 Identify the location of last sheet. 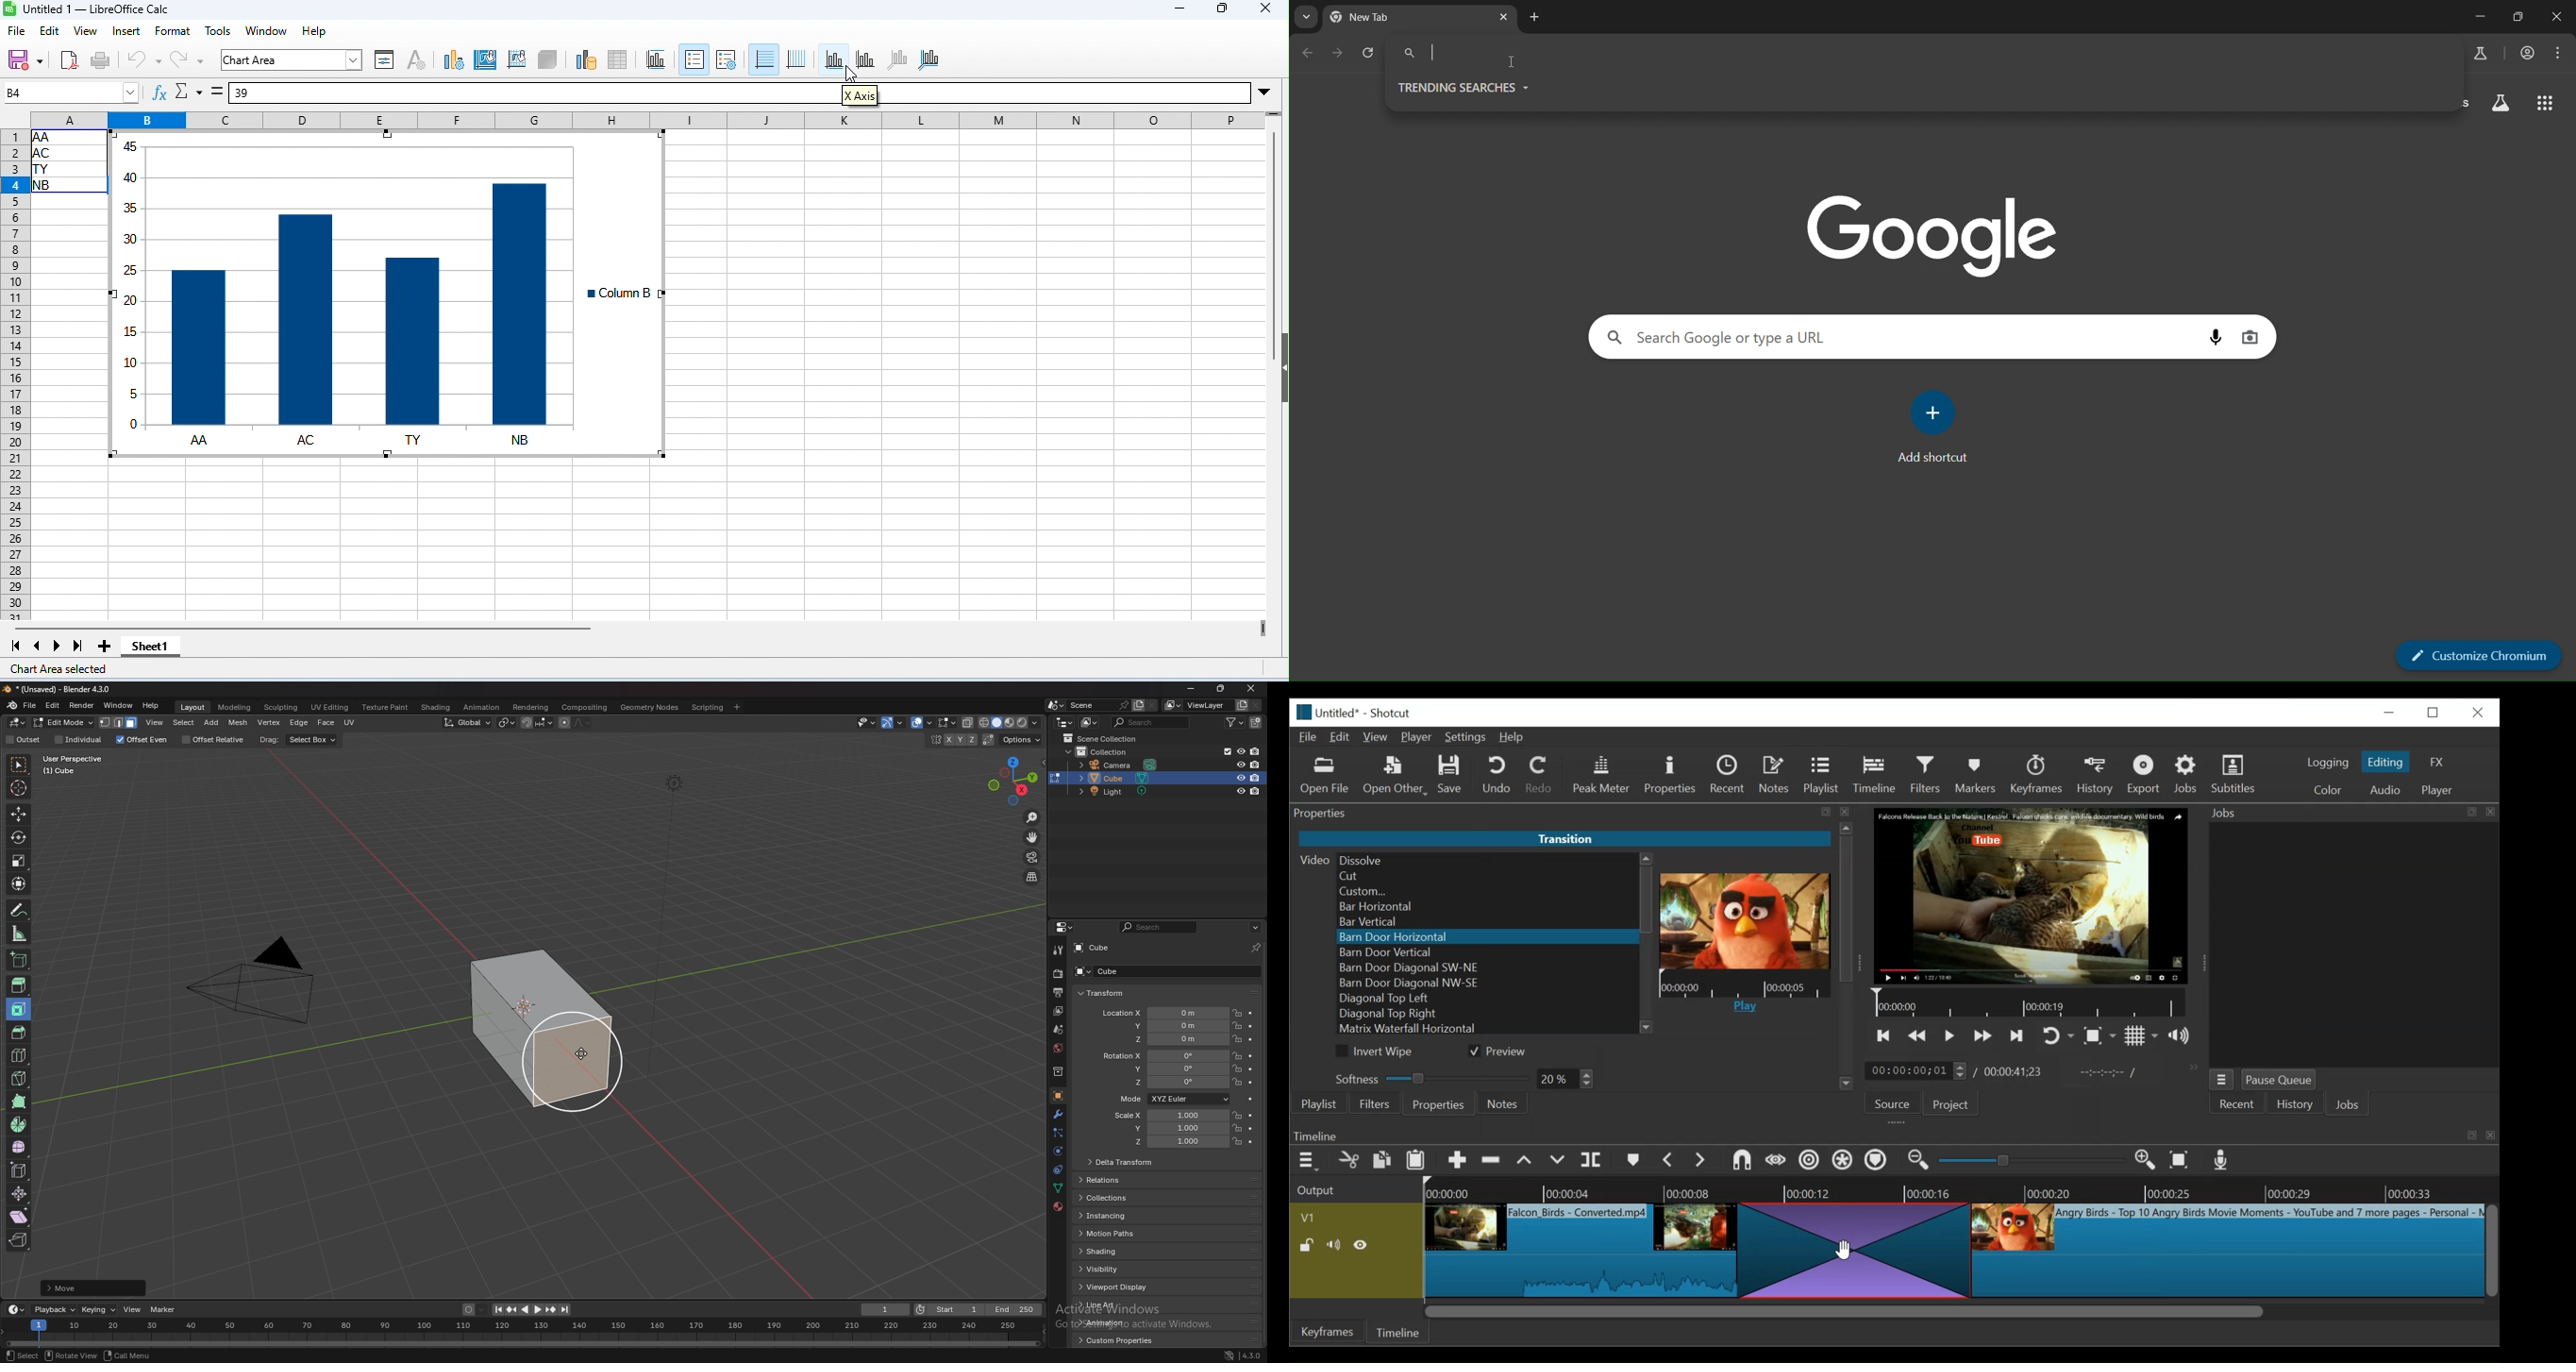
(77, 646).